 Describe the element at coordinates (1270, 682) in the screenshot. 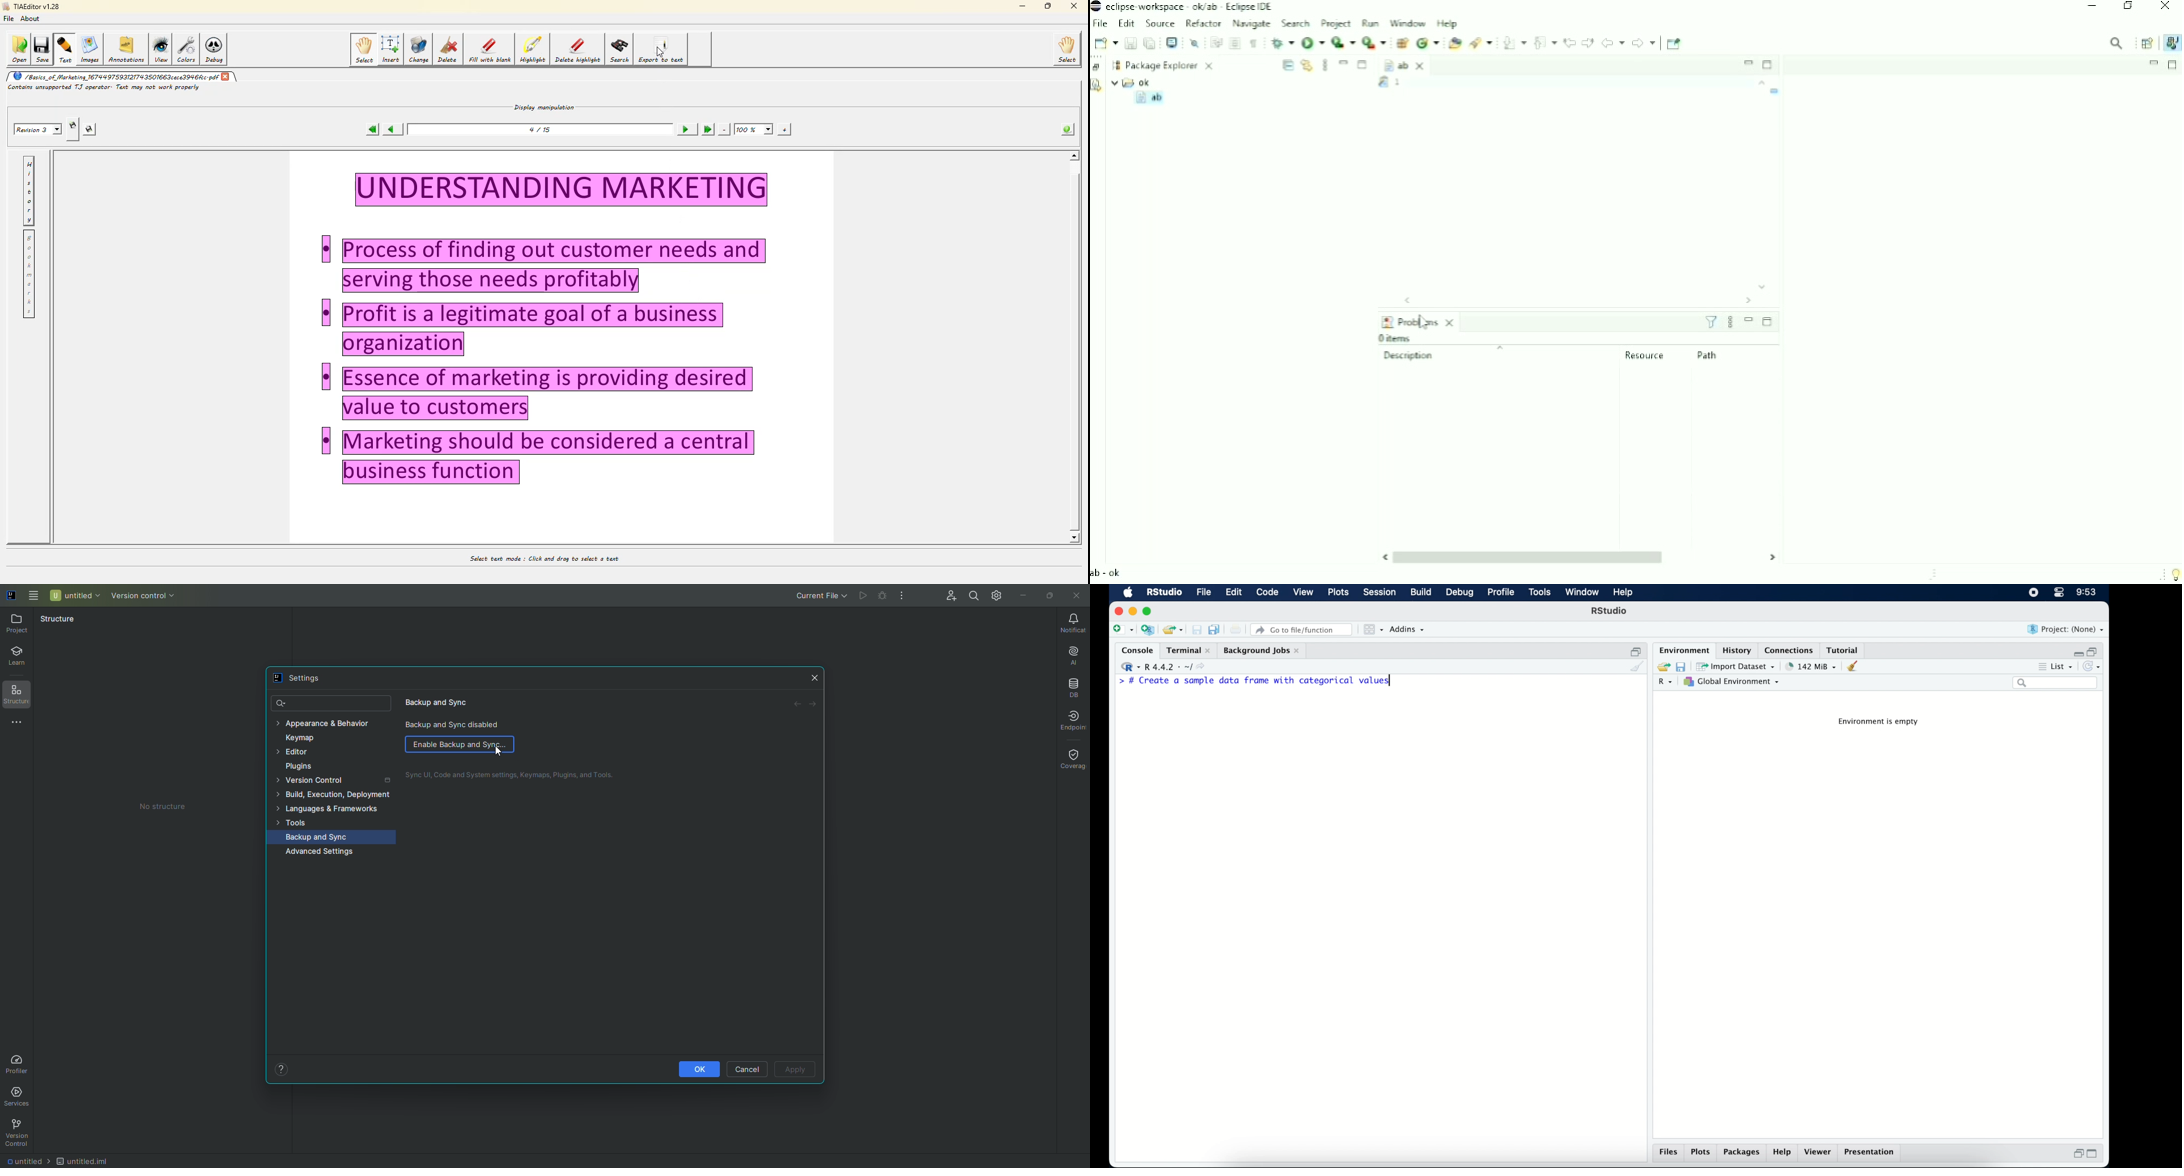

I see `> # Create a sample data frame with categorical values|` at that location.